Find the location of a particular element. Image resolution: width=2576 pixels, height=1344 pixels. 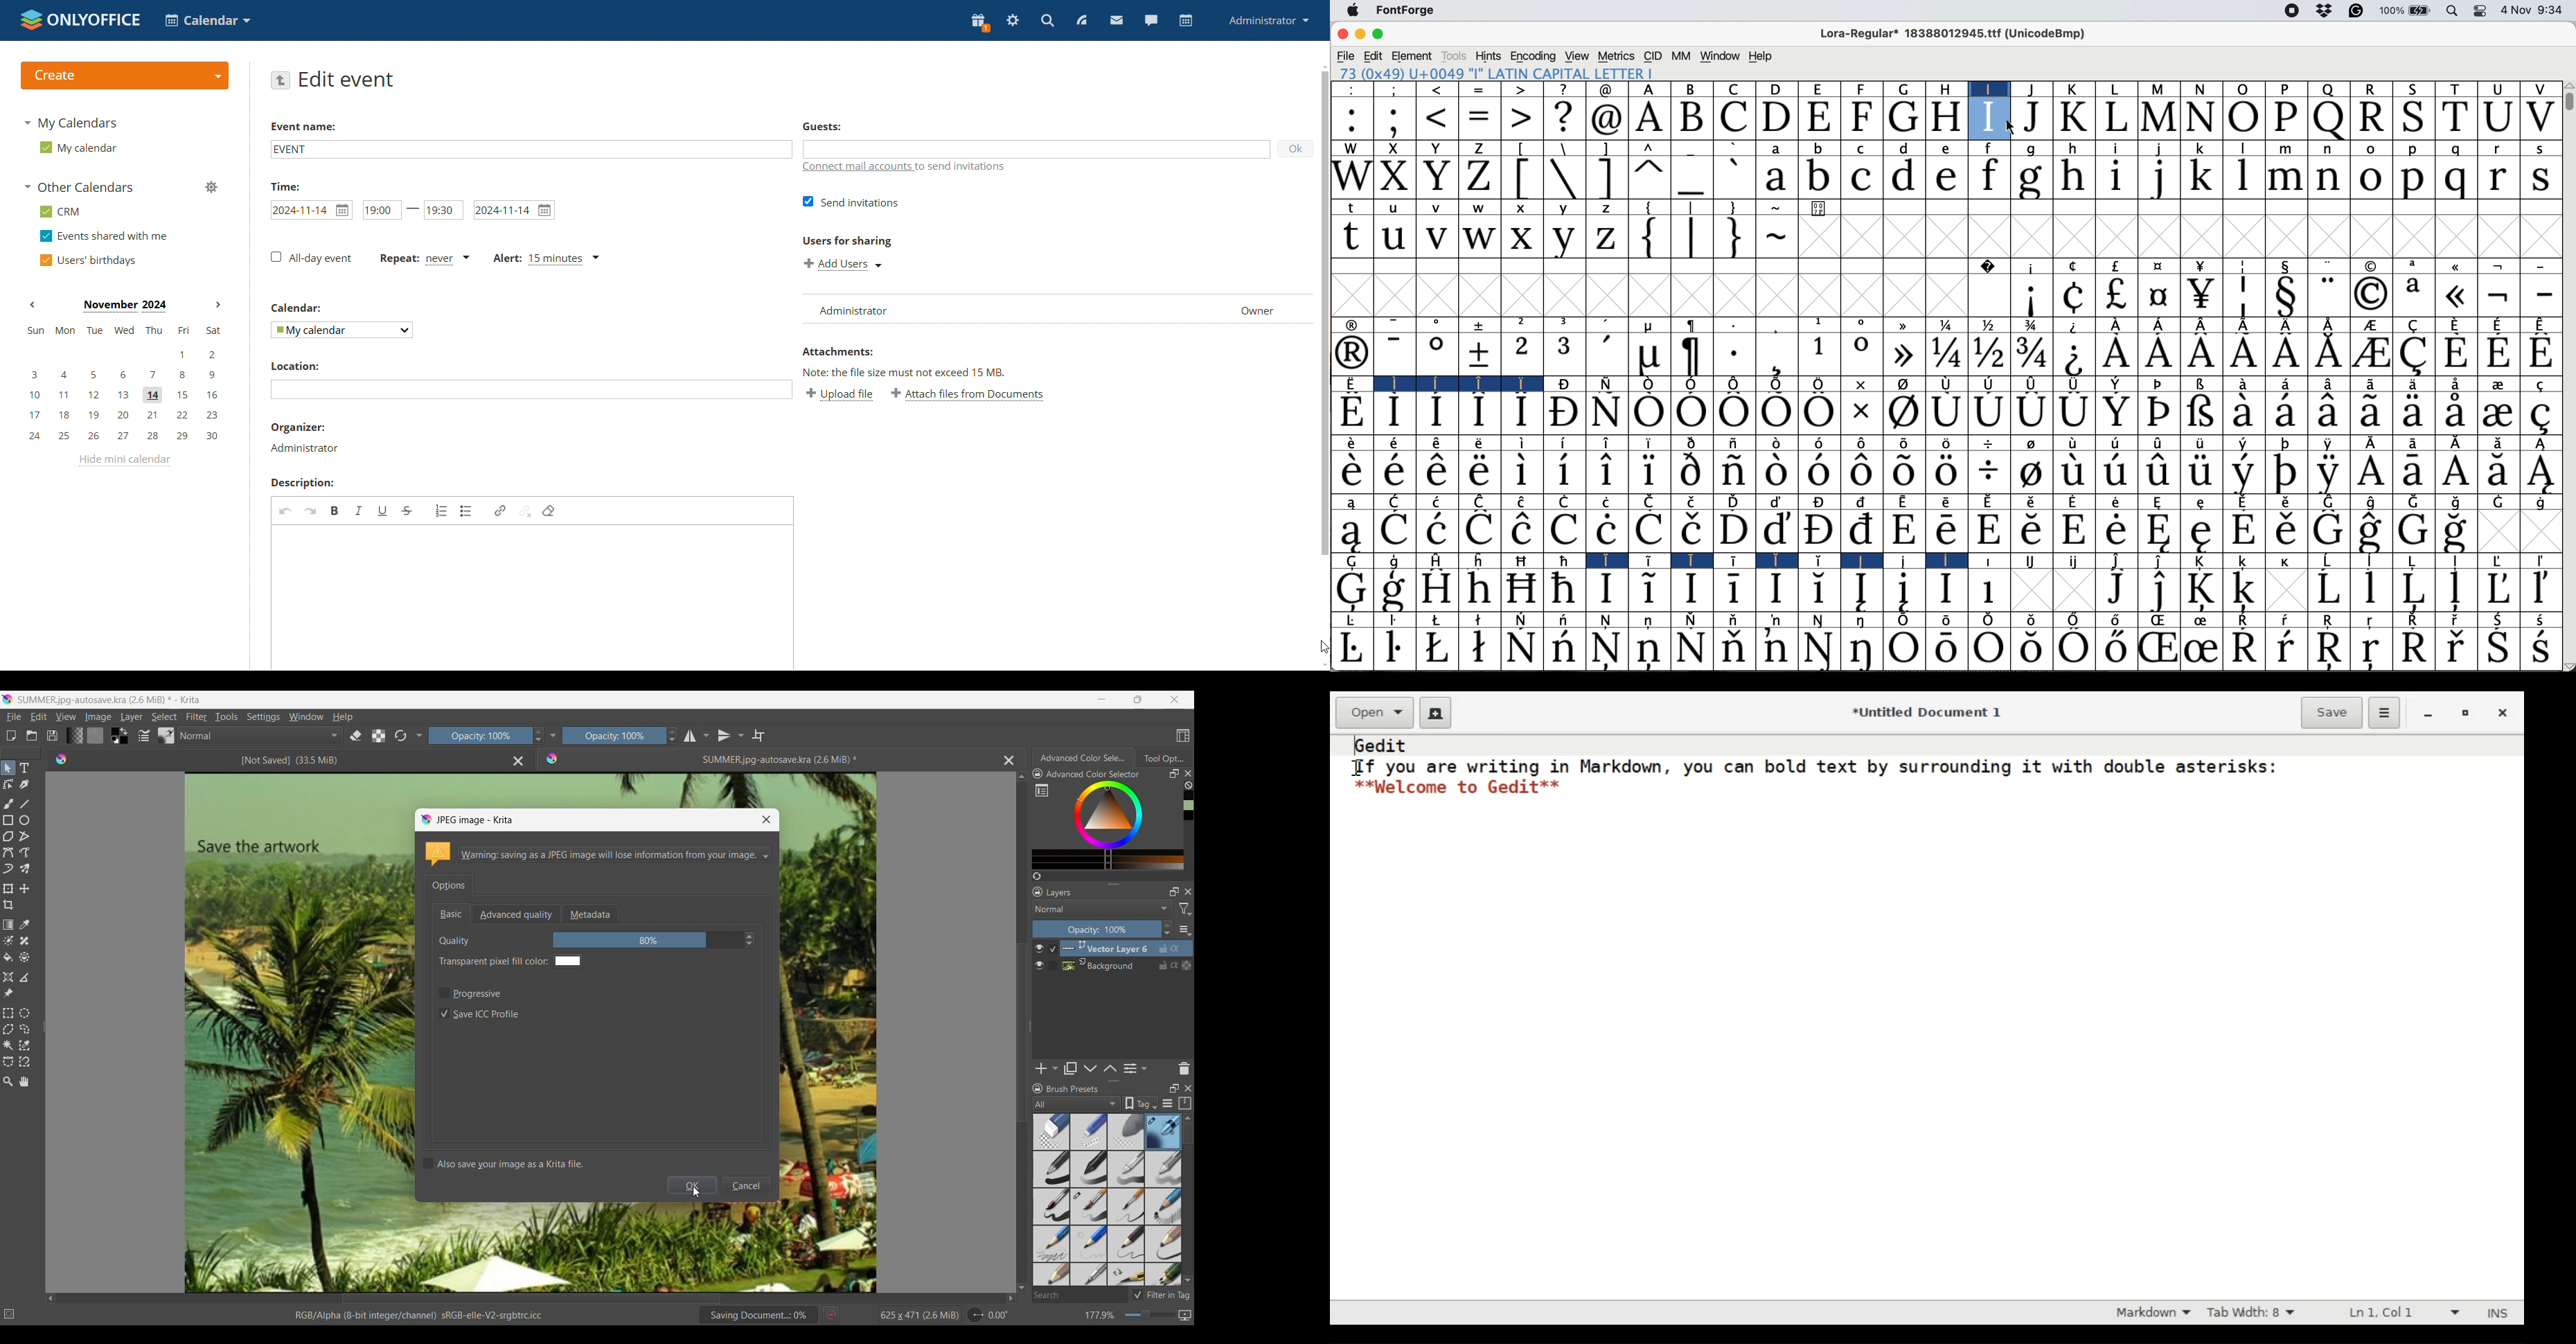

Tab in window is located at coordinates (449, 884).